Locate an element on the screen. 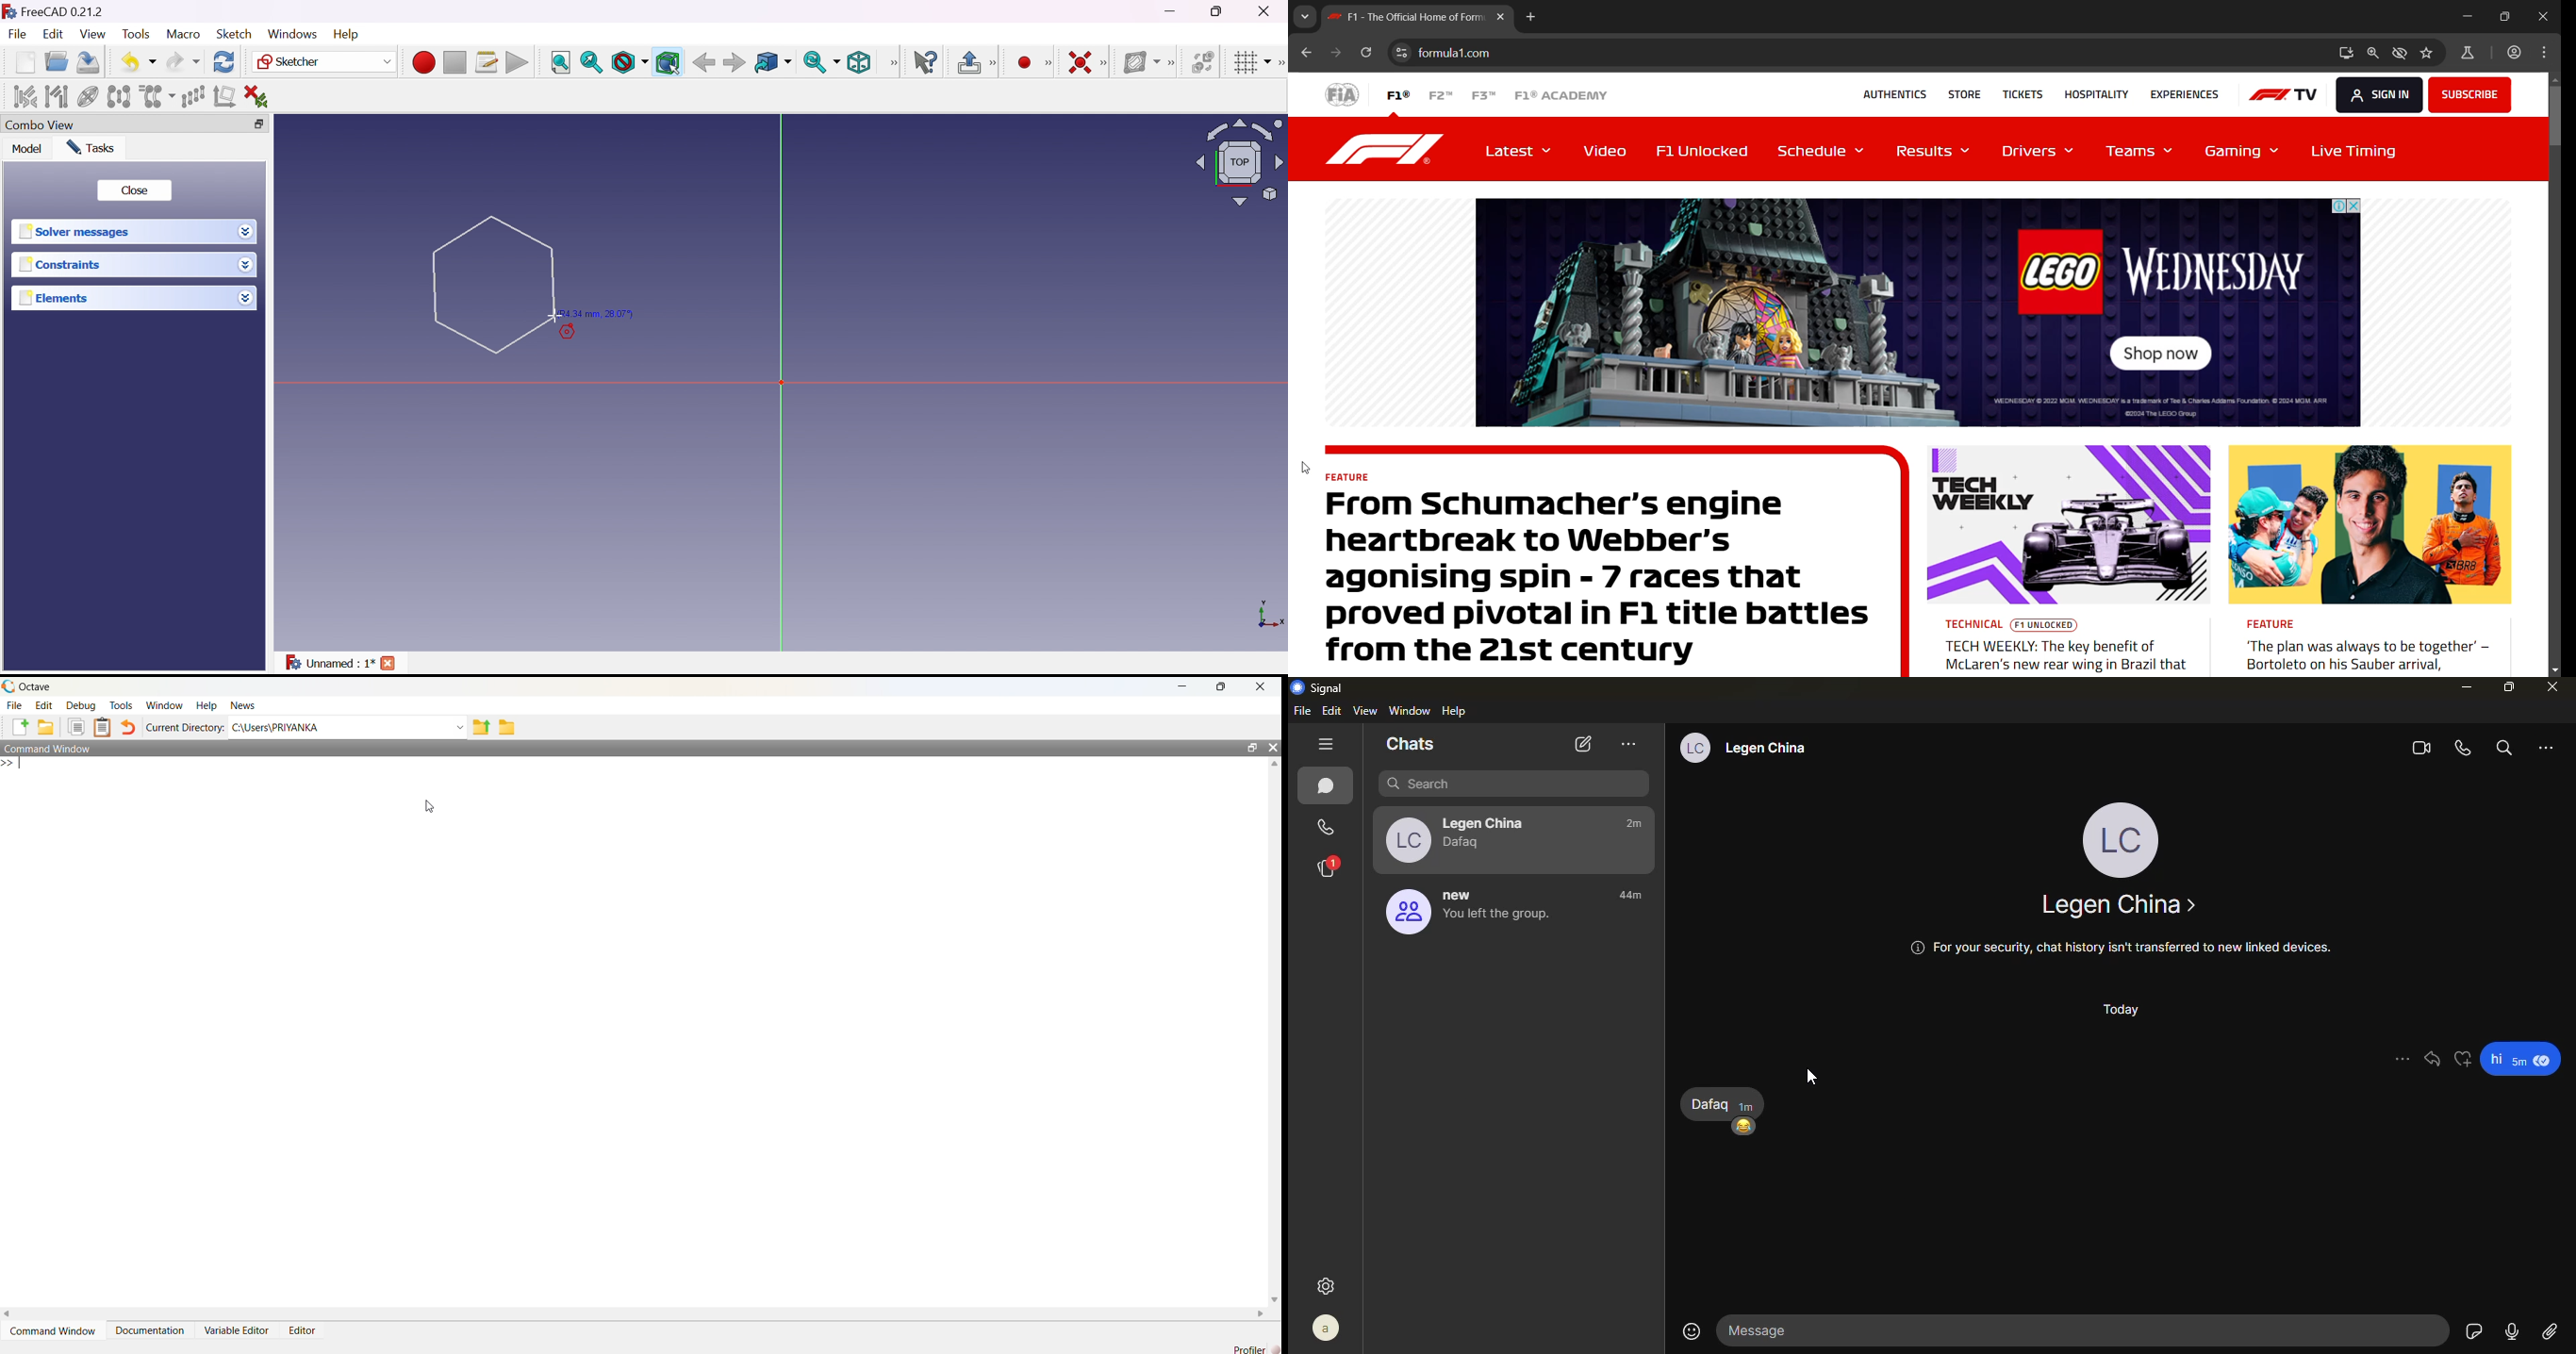 This screenshot has width=2576, height=1372. File is located at coordinates (17, 36).